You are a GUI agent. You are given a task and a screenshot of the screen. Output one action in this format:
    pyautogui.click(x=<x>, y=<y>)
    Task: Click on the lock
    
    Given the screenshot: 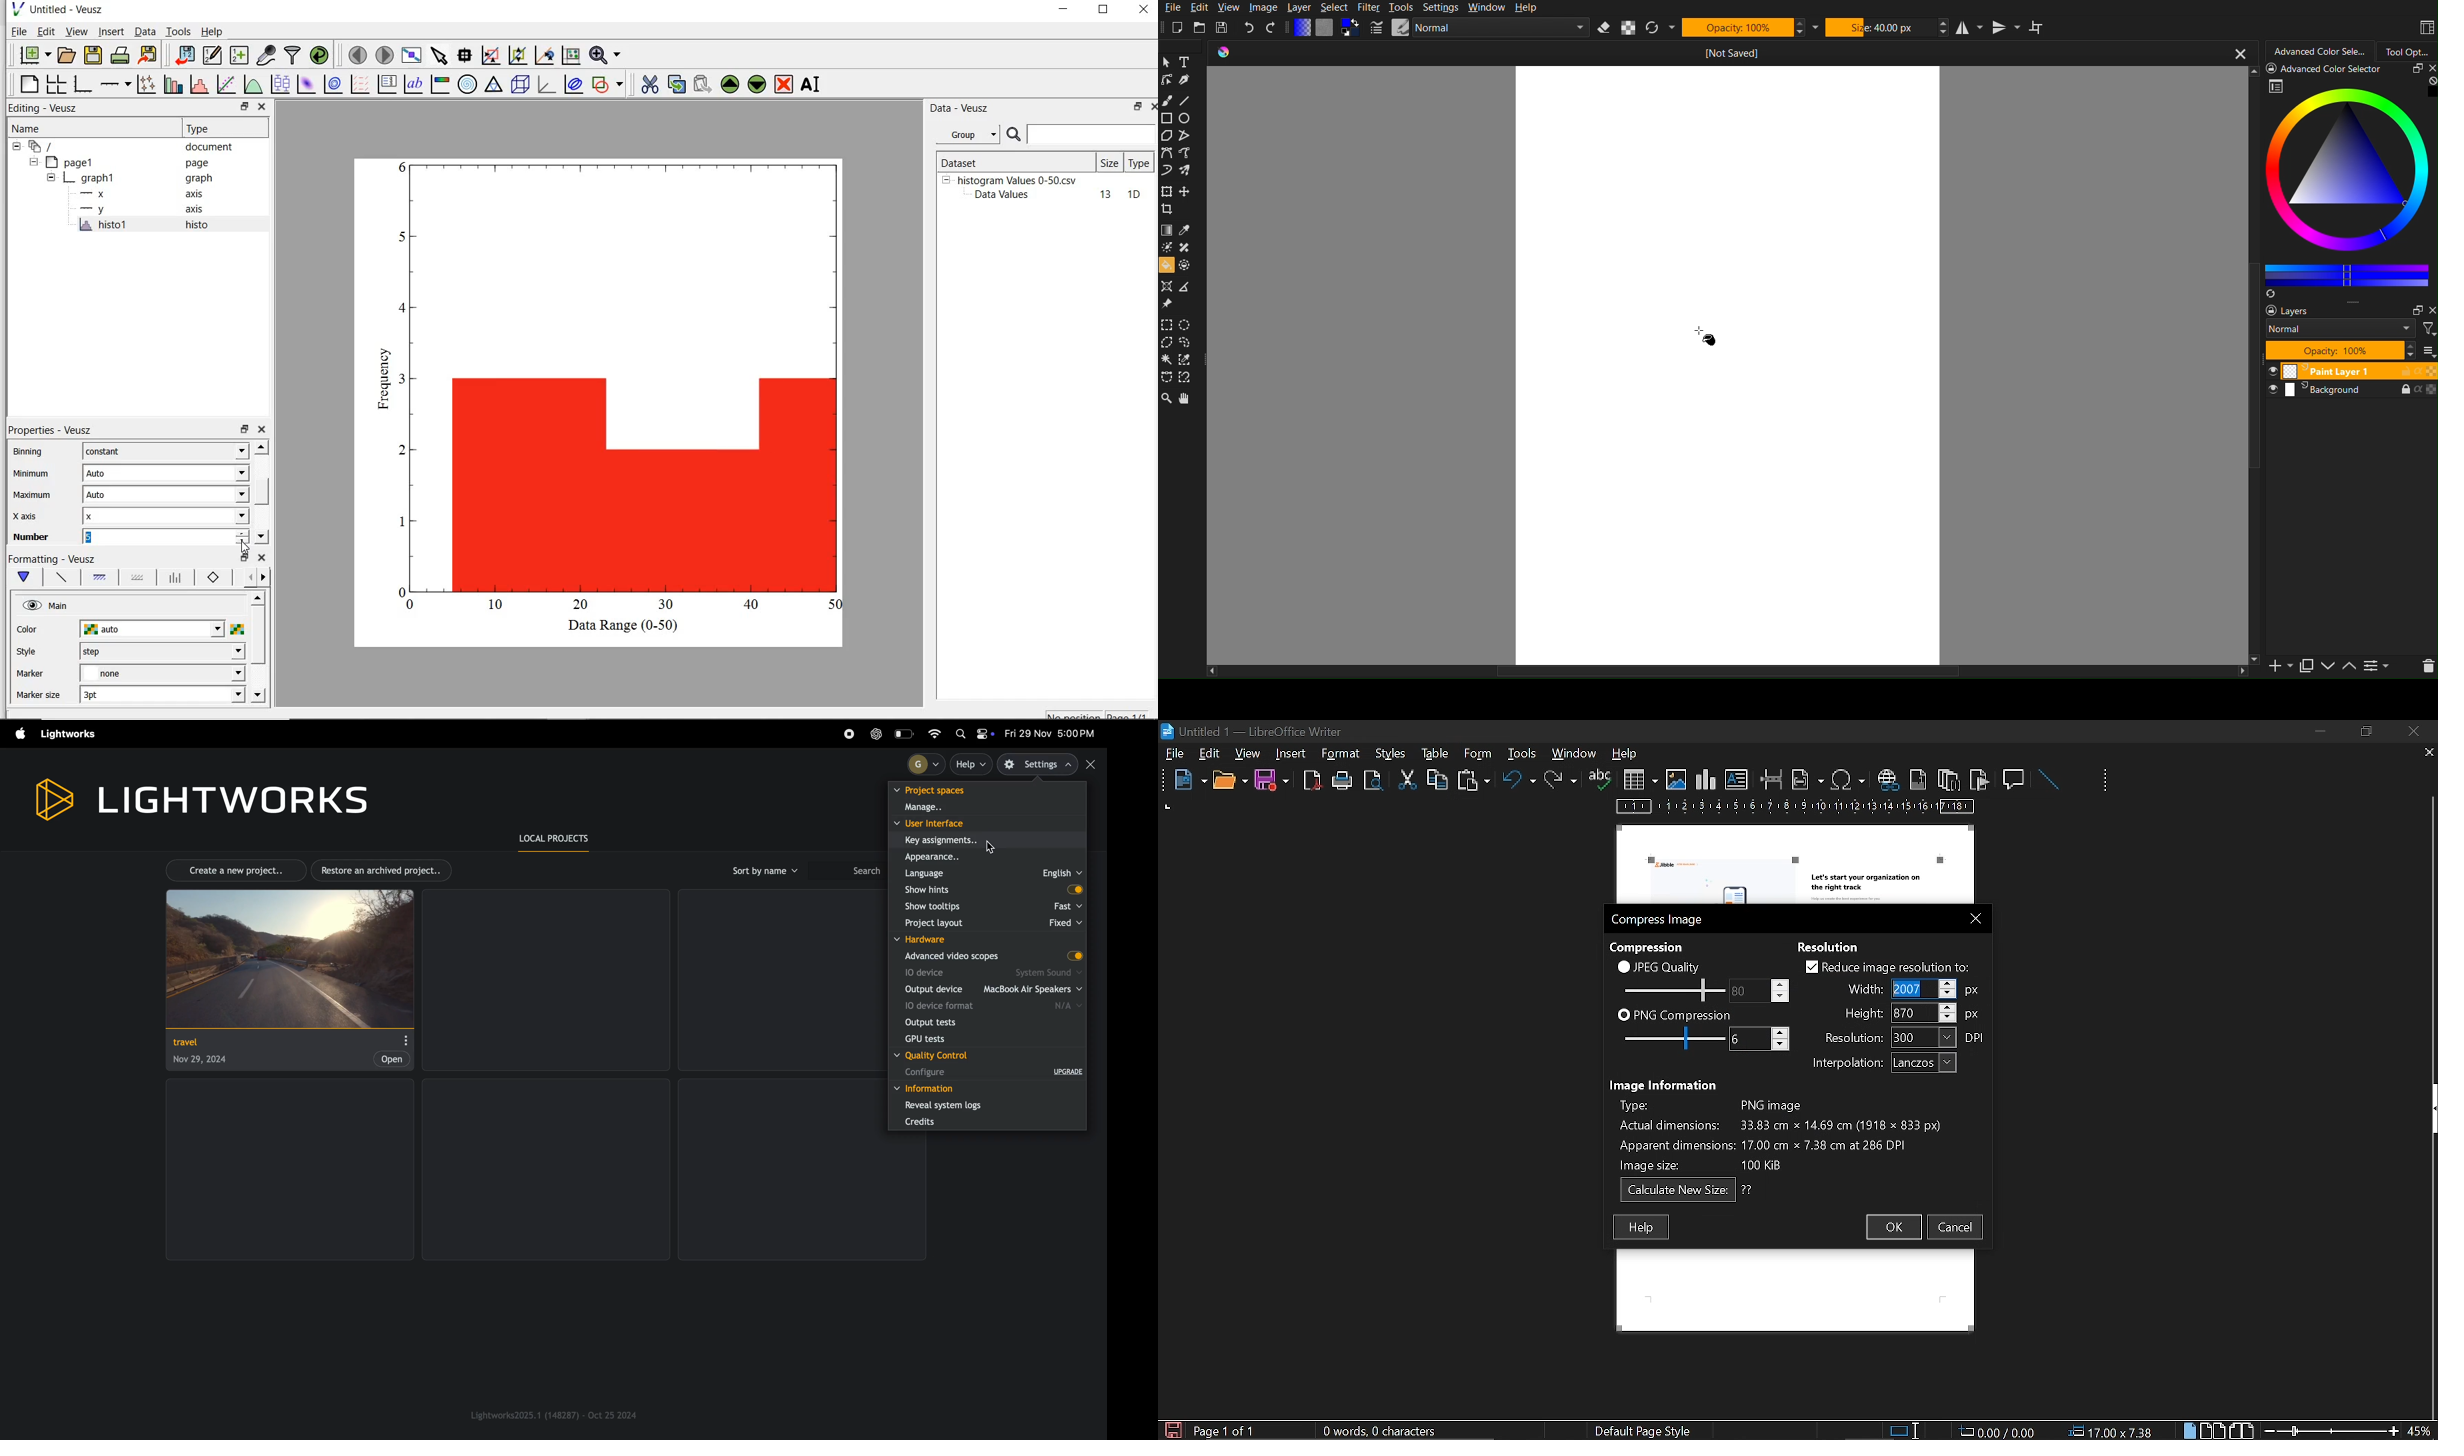 What is the action you would take?
    pyautogui.click(x=2400, y=371)
    